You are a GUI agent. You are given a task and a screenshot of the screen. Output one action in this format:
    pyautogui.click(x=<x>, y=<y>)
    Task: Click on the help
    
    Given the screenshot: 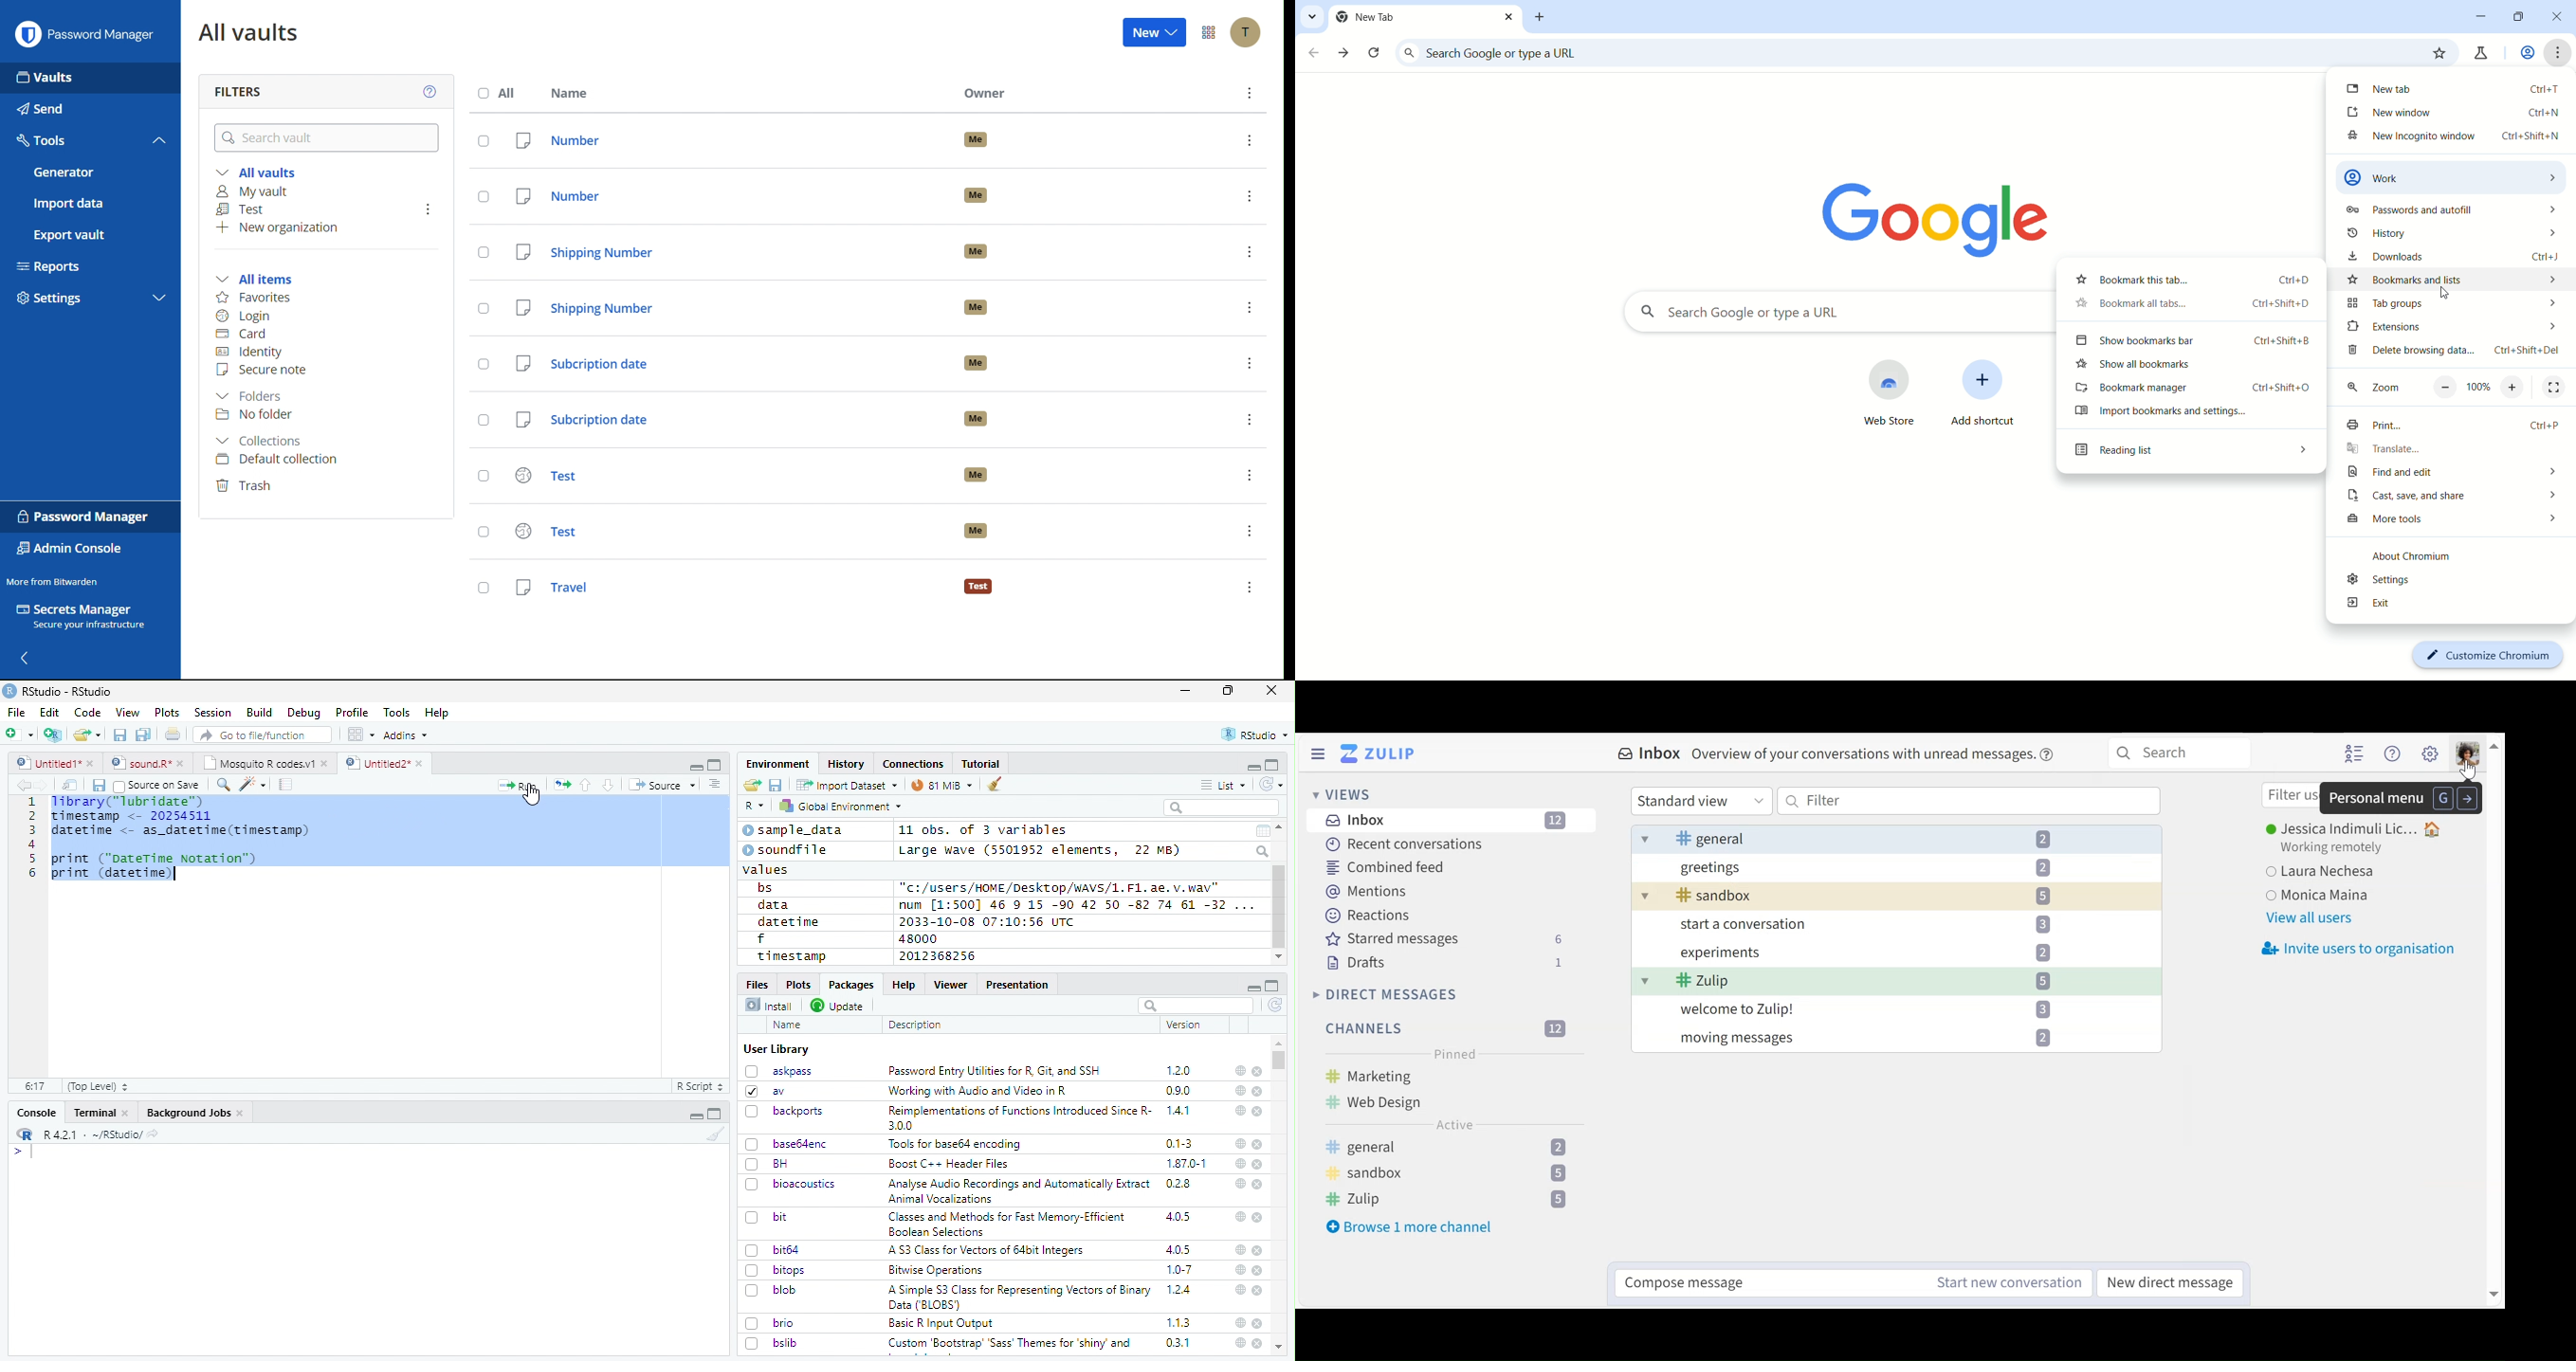 What is the action you would take?
    pyautogui.click(x=1239, y=1343)
    